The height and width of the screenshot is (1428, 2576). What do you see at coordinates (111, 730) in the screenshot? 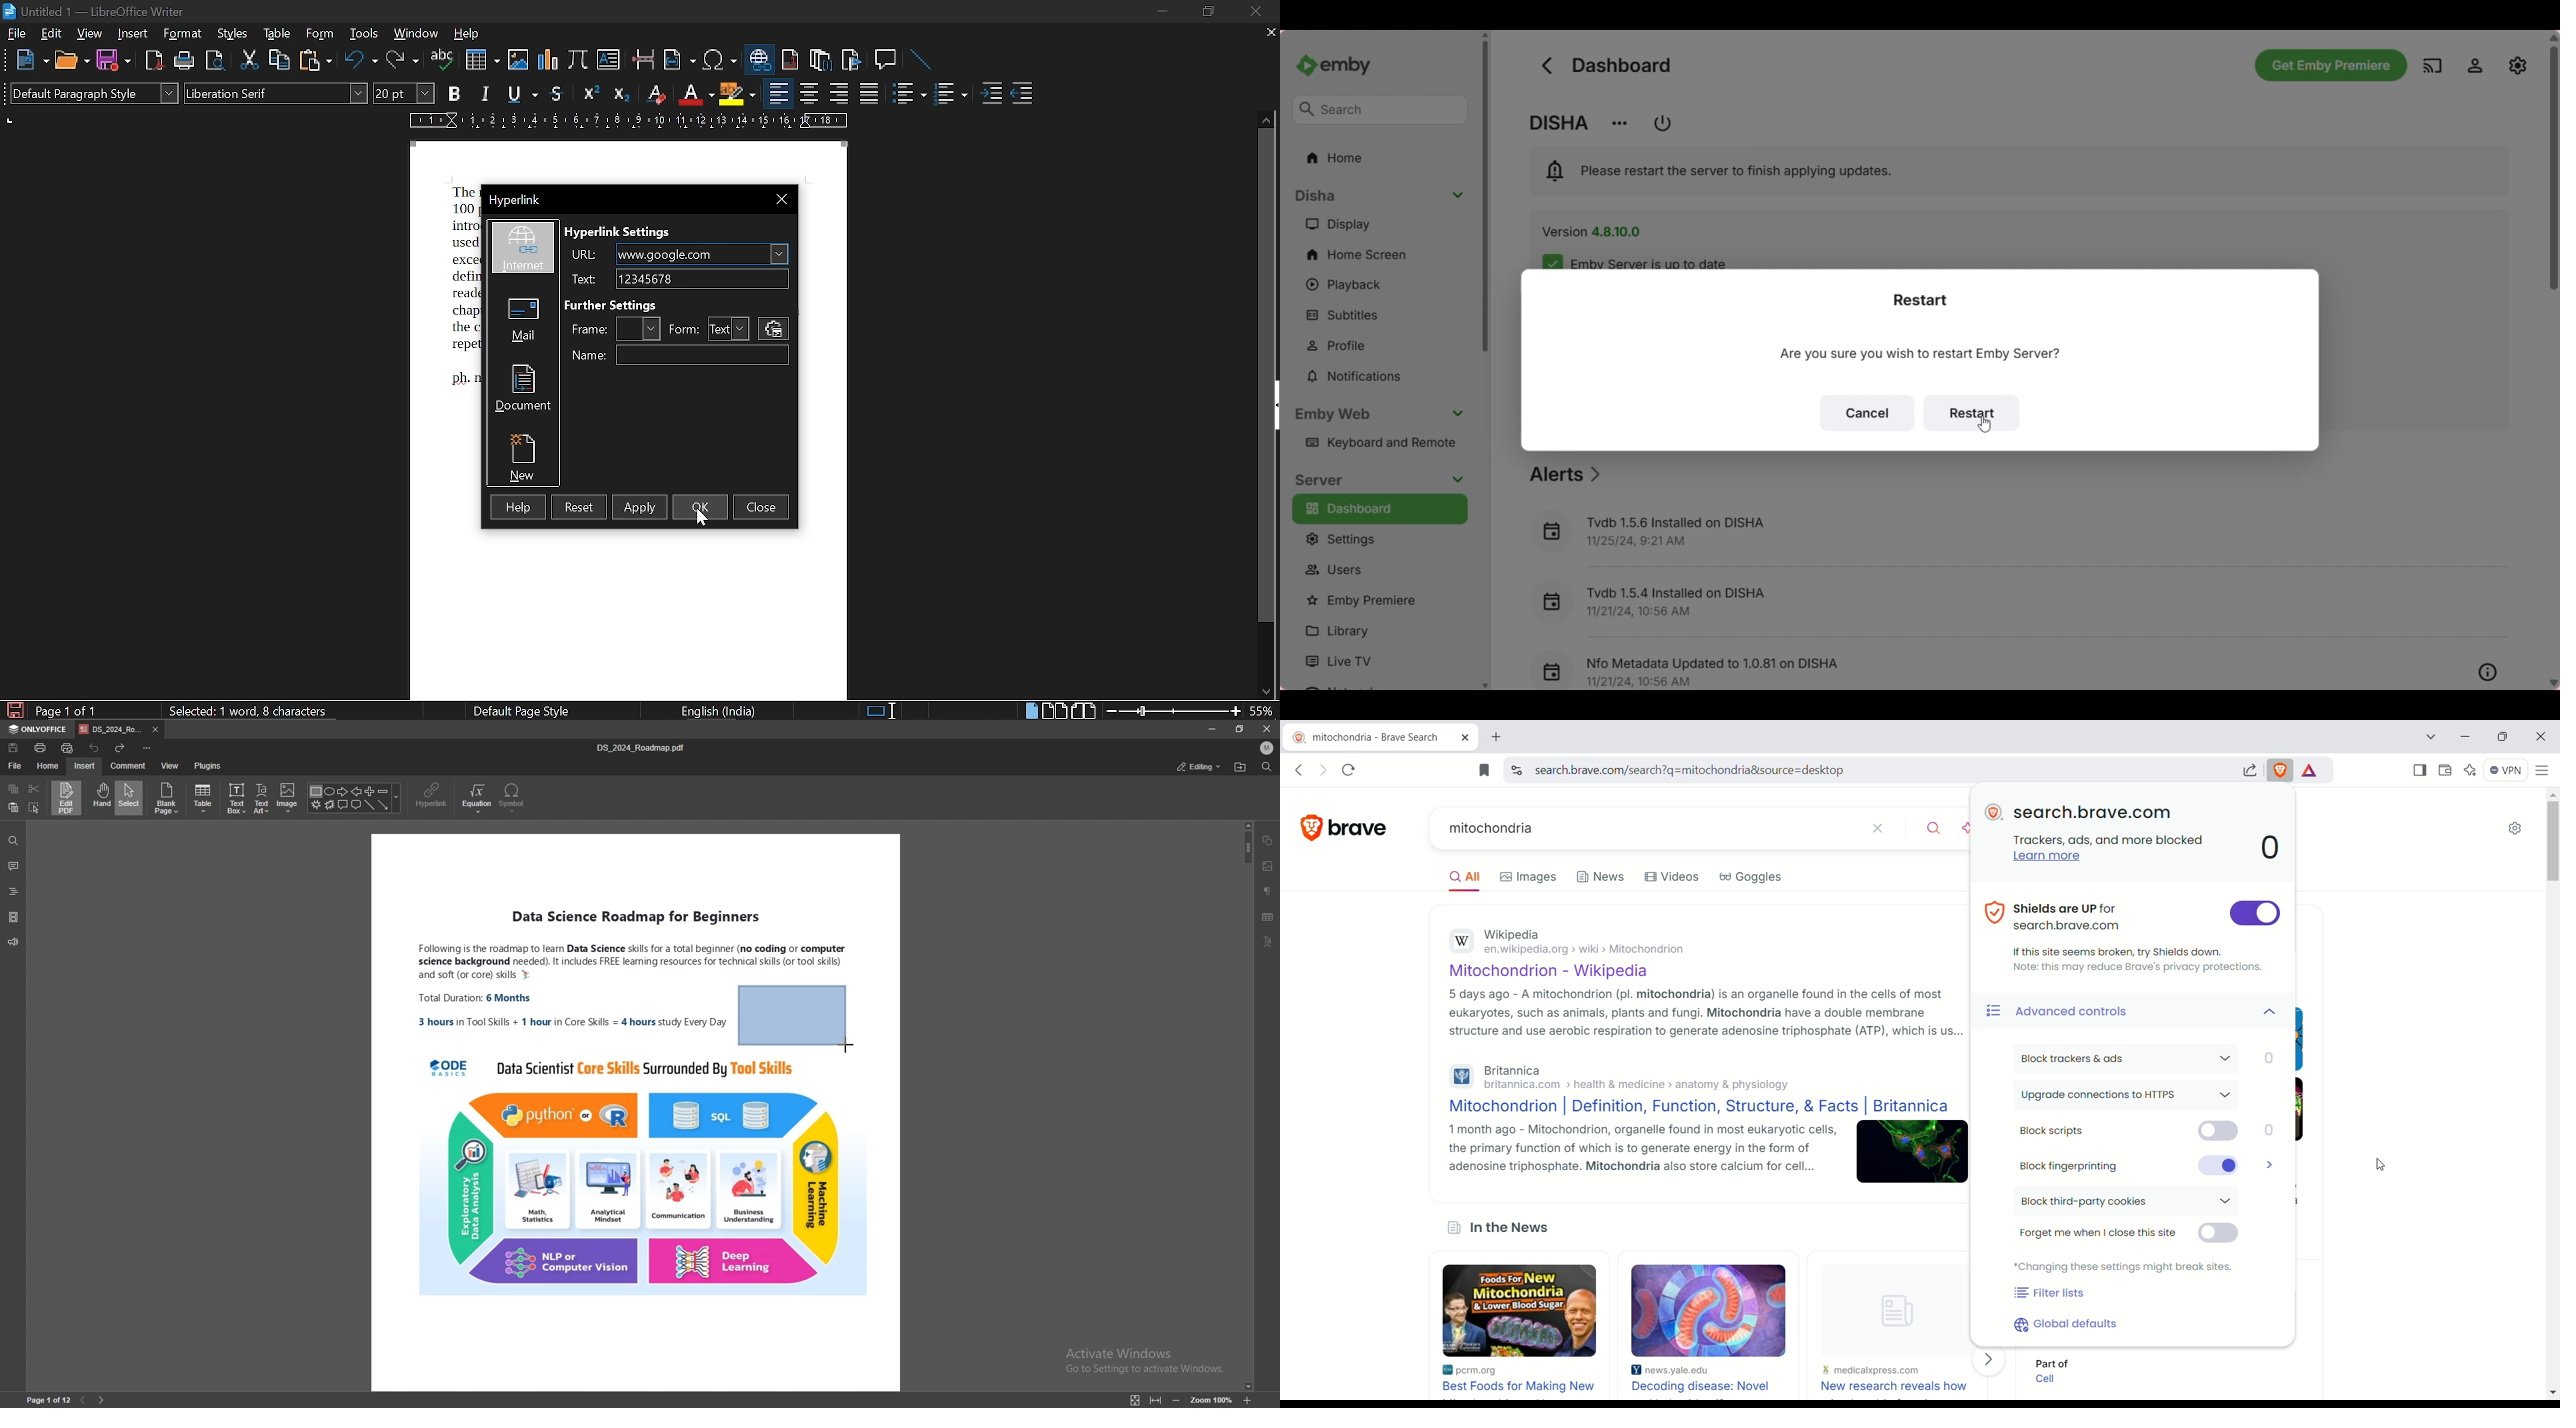
I see `tab` at bounding box center [111, 730].